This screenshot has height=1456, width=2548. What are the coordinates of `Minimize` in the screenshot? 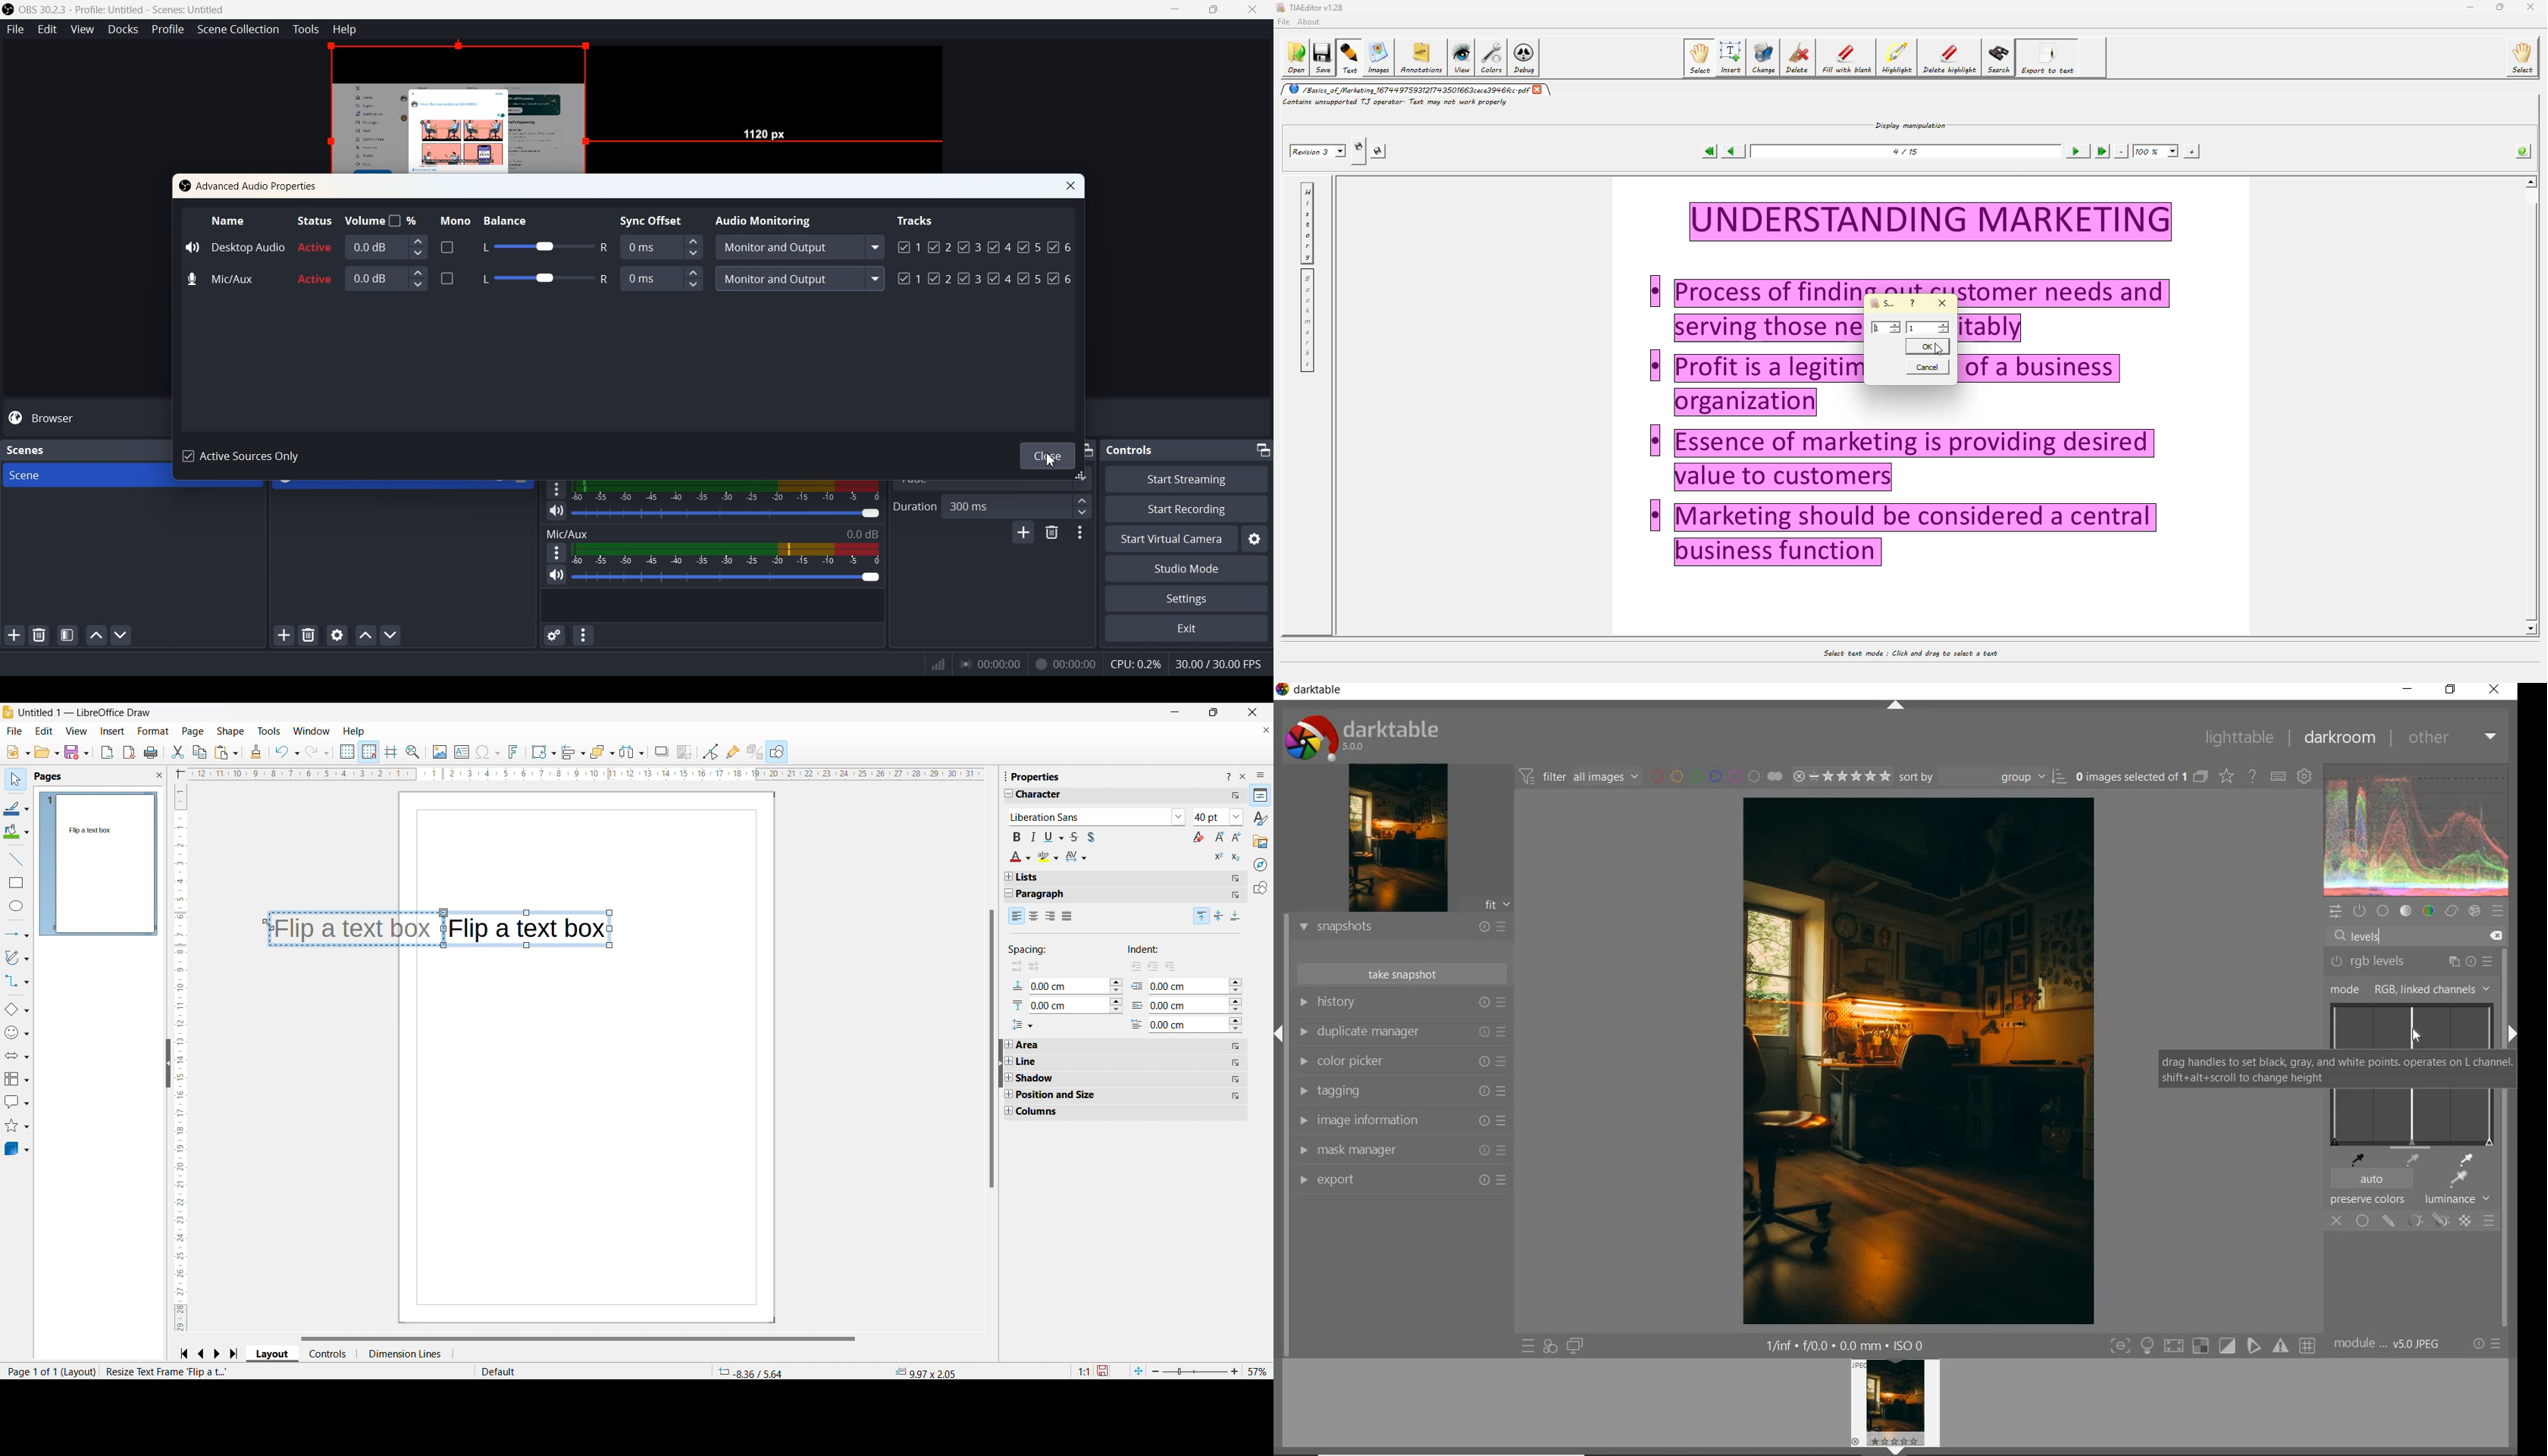 It's located at (1262, 448).